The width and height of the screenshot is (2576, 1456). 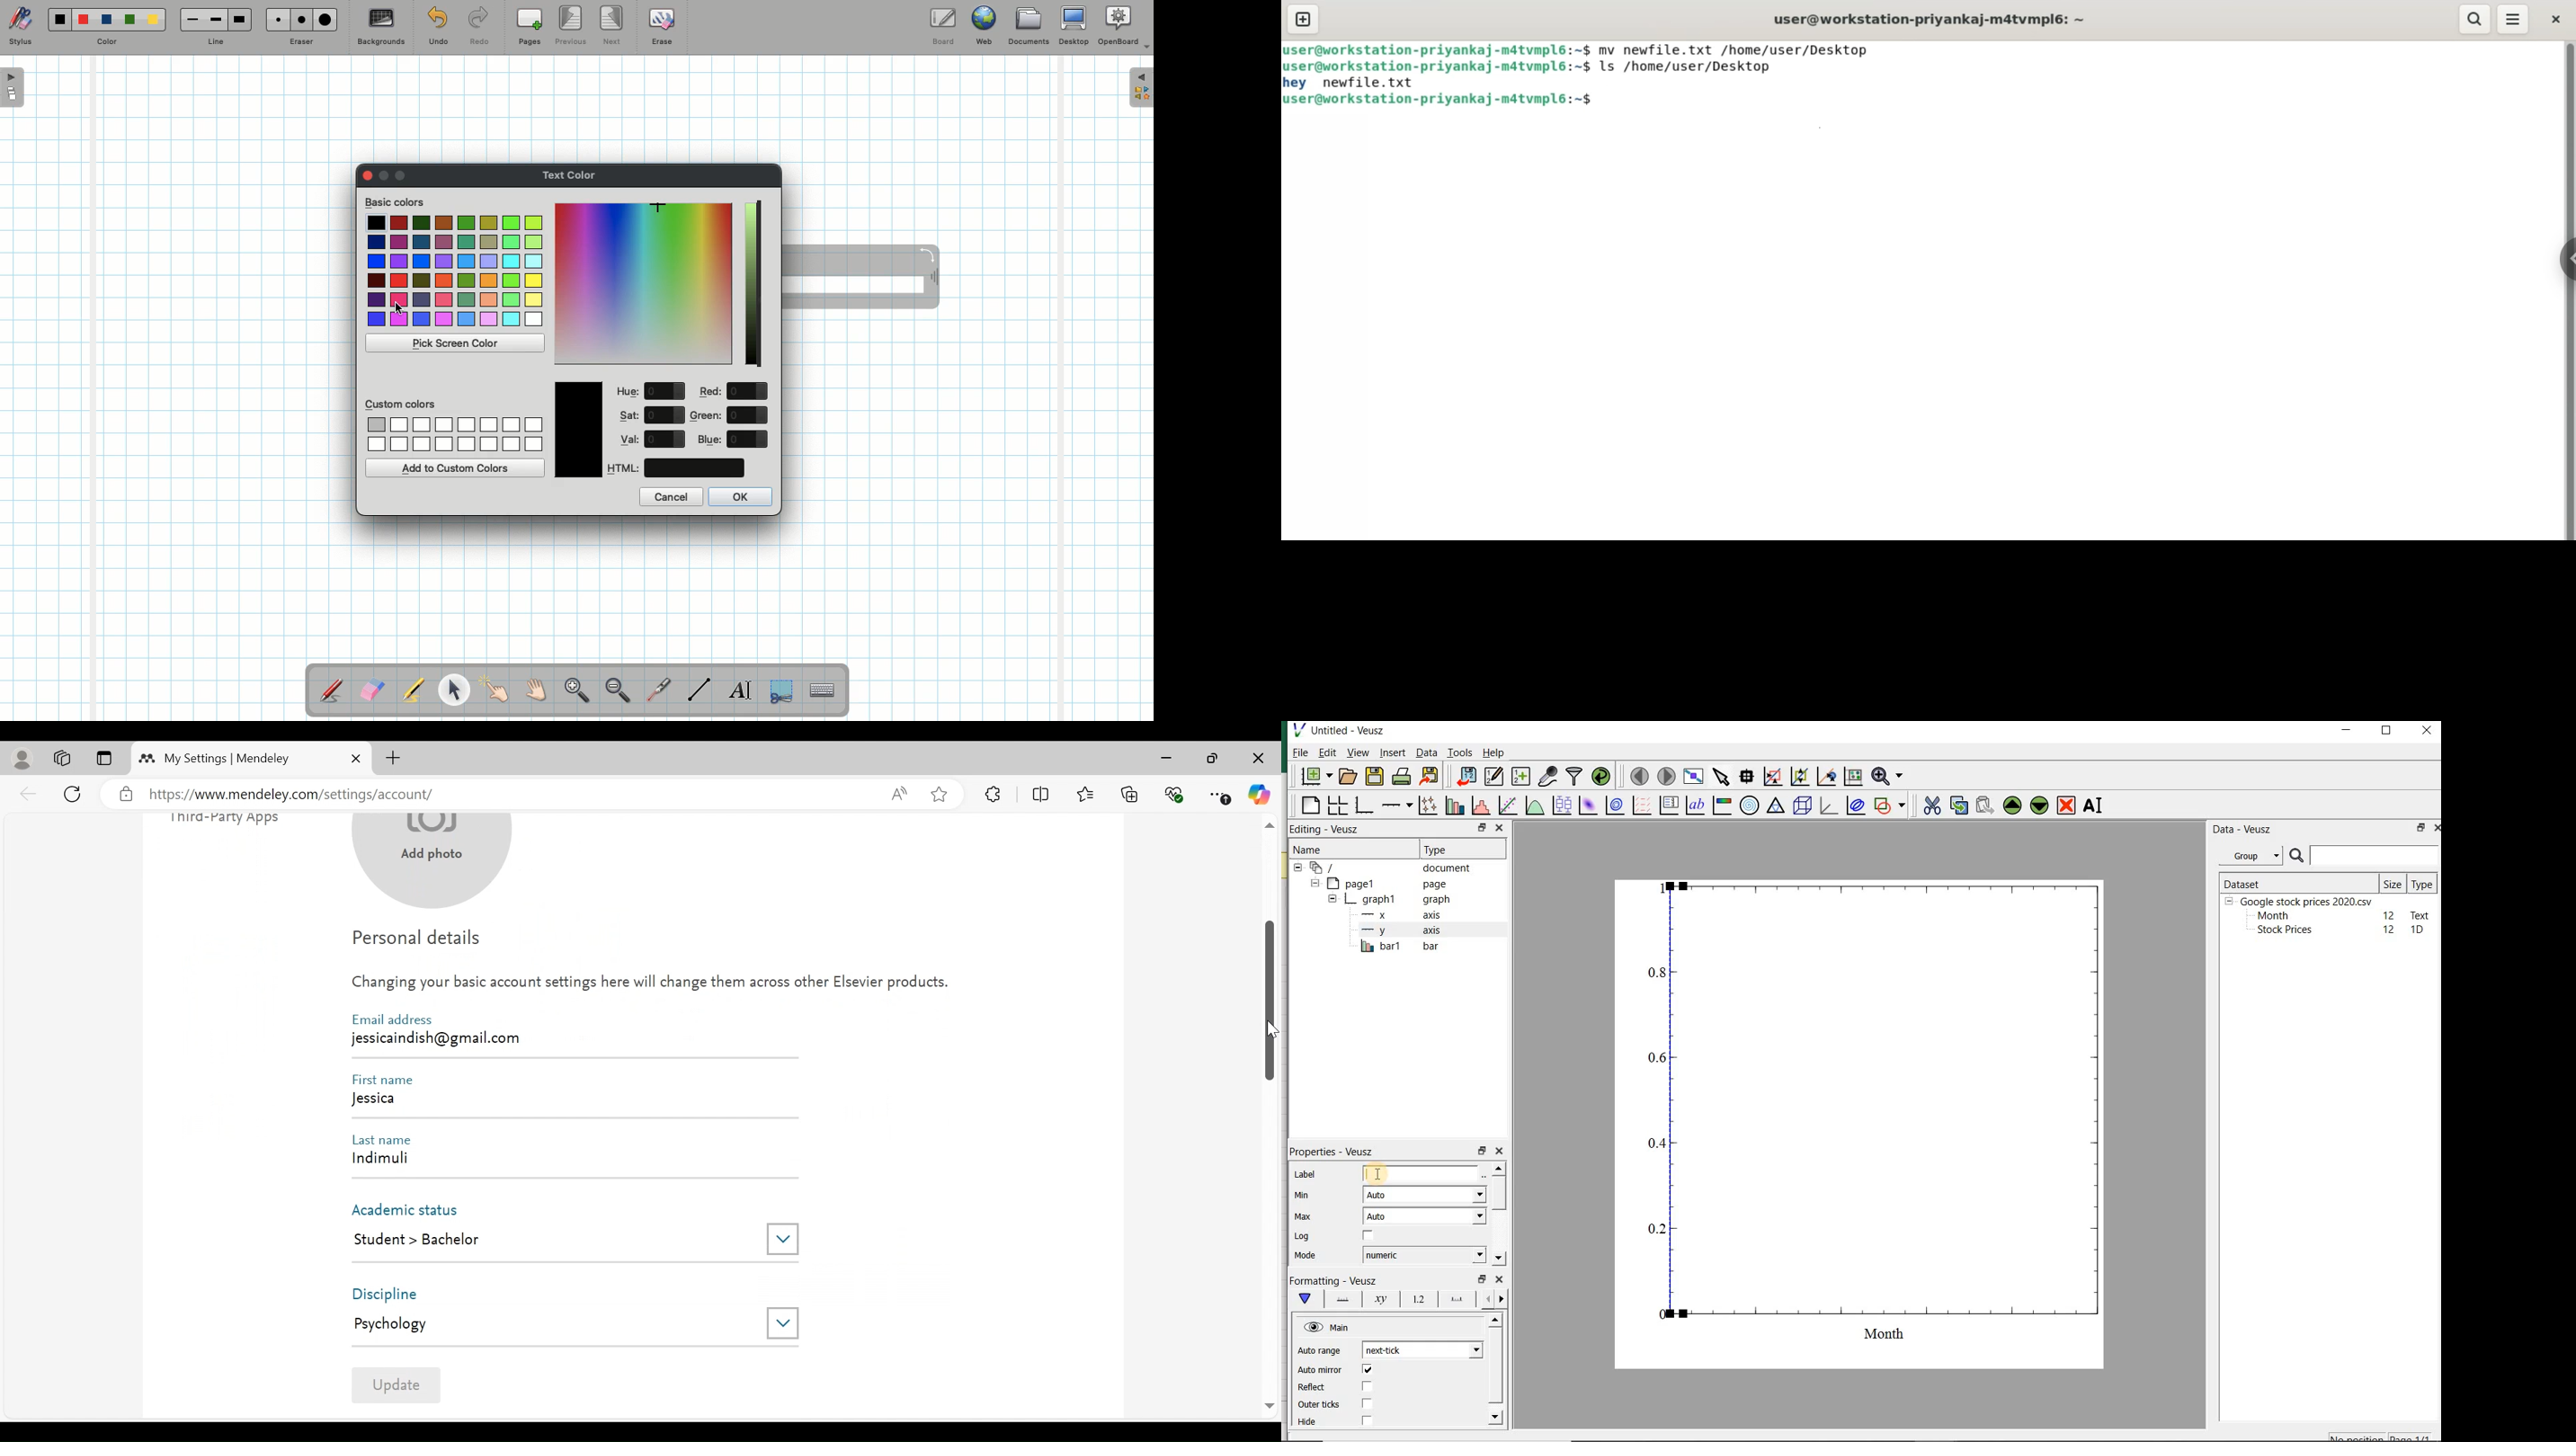 I want to click on Close, so click(x=1257, y=759).